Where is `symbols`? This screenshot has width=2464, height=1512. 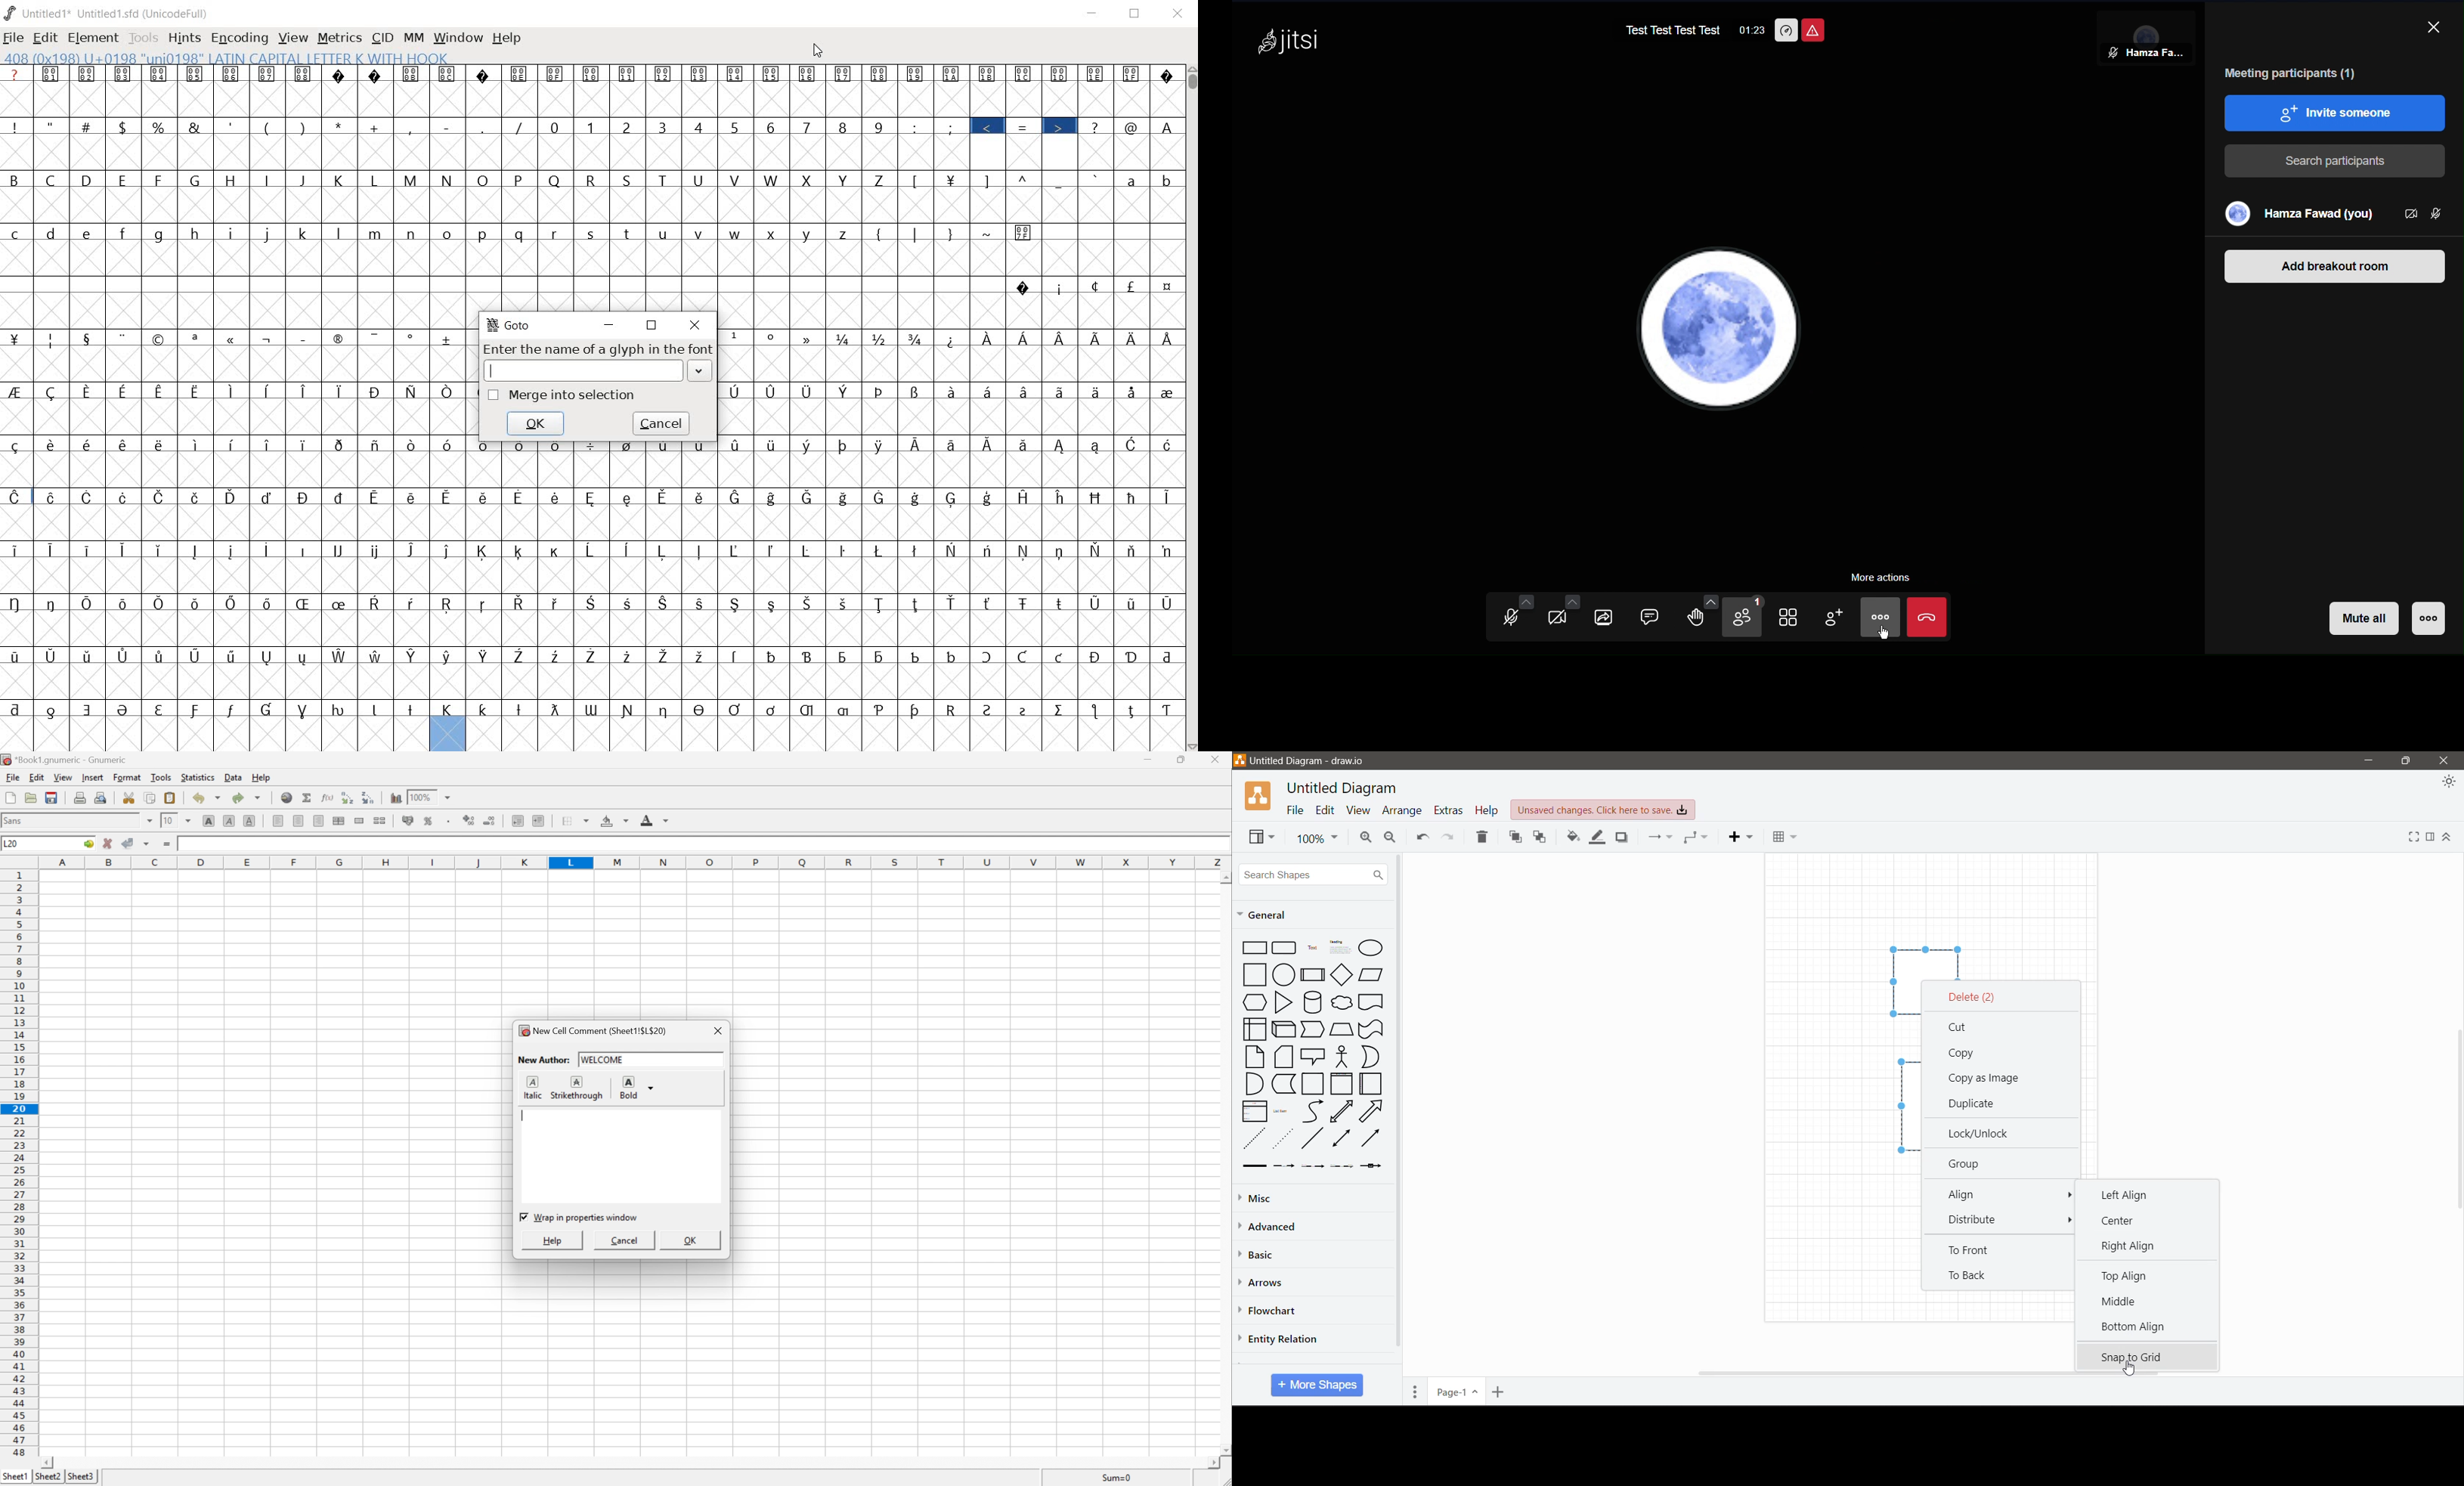 symbols is located at coordinates (1117, 125).